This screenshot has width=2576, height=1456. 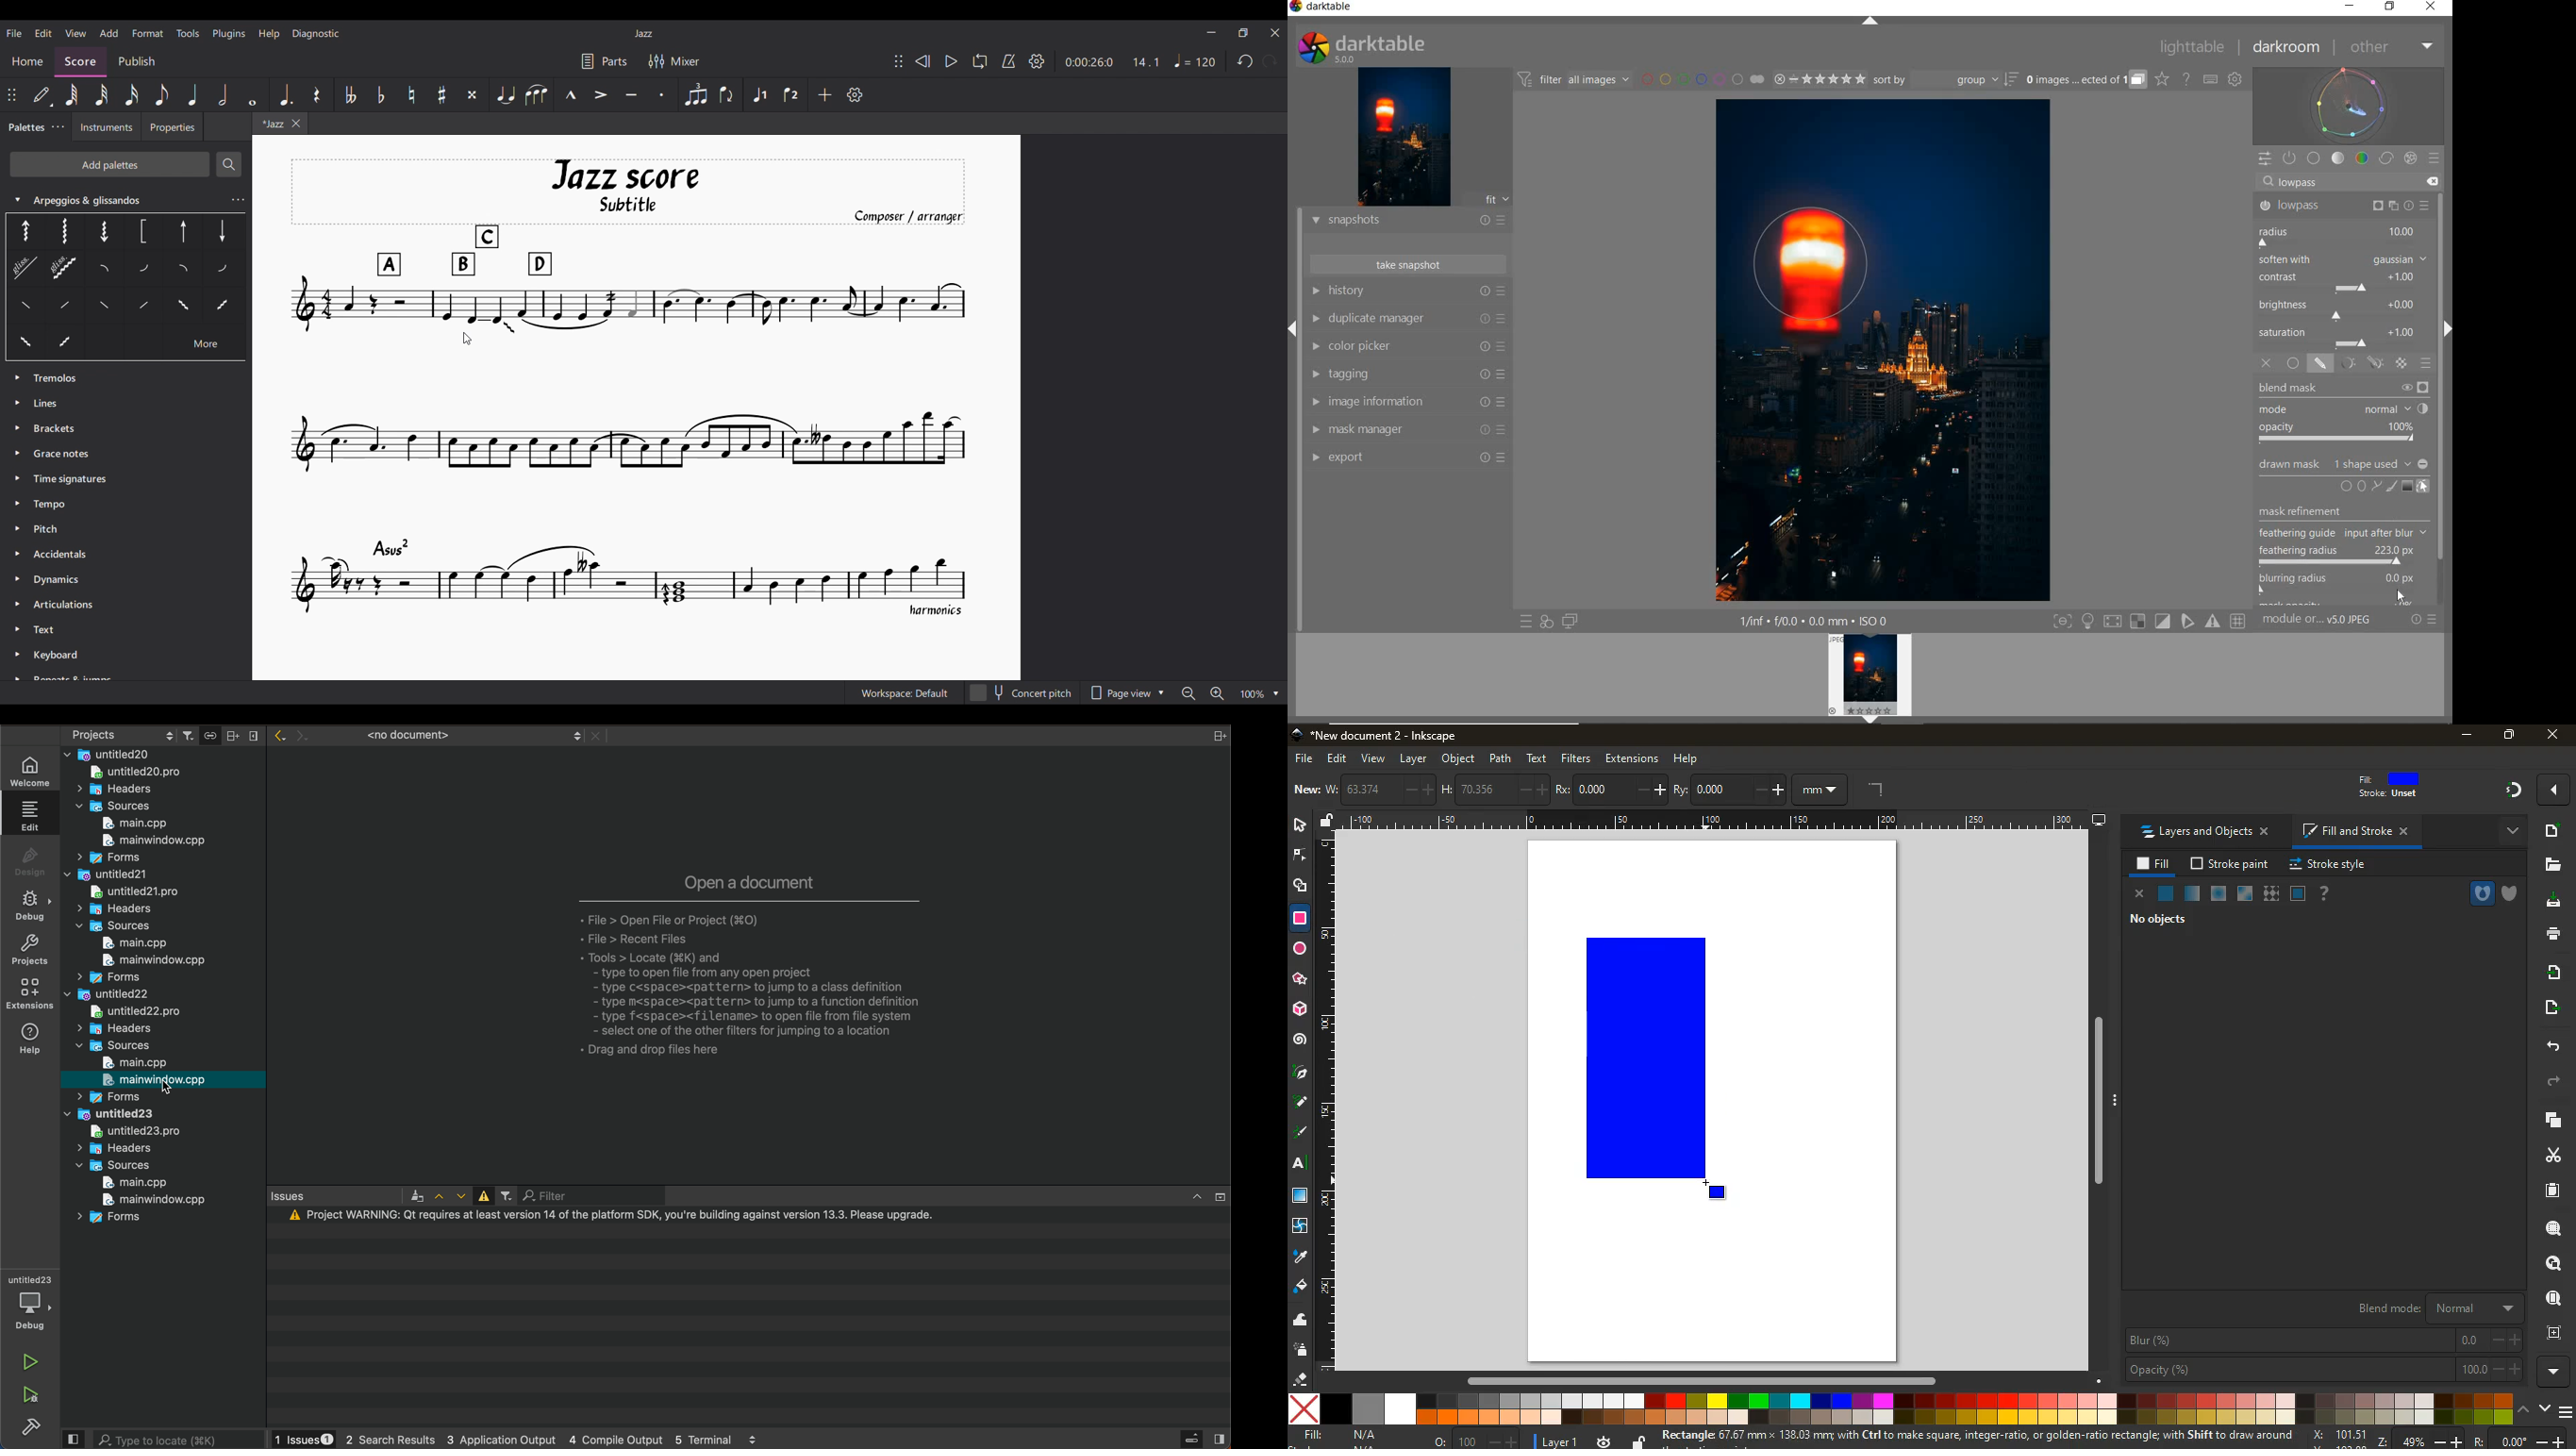 I want to click on welcome, so click(x=30, y=769).